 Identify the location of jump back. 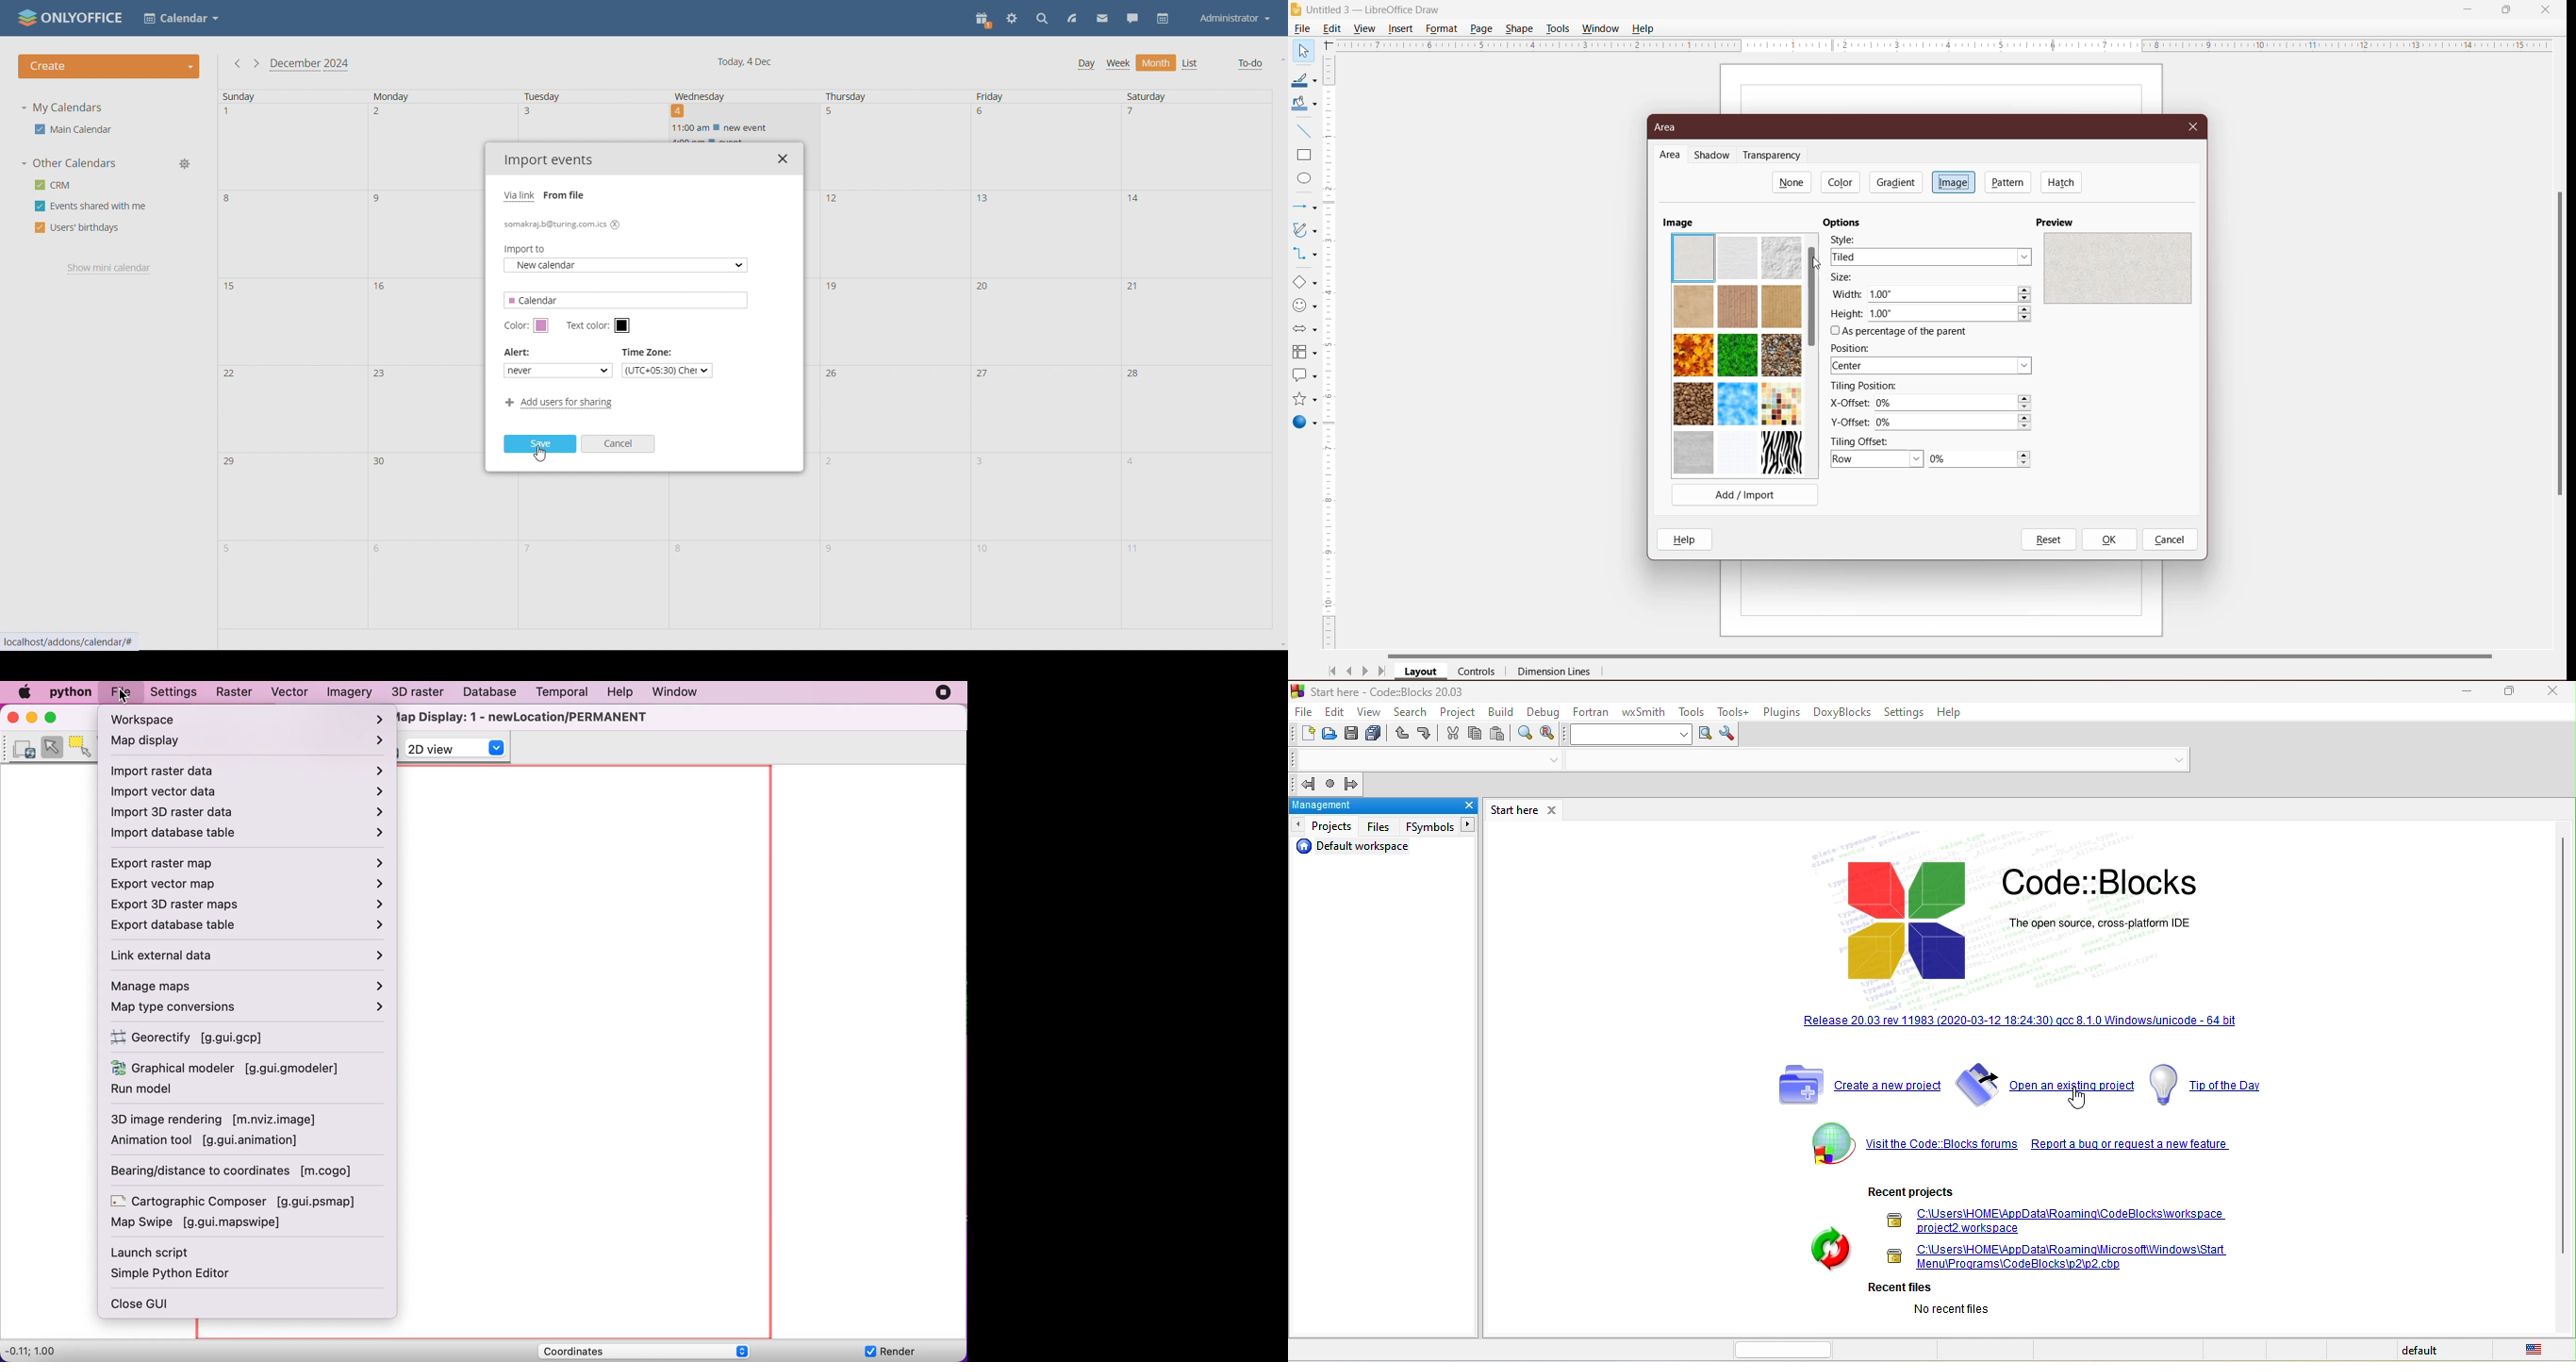
(1308, 786).